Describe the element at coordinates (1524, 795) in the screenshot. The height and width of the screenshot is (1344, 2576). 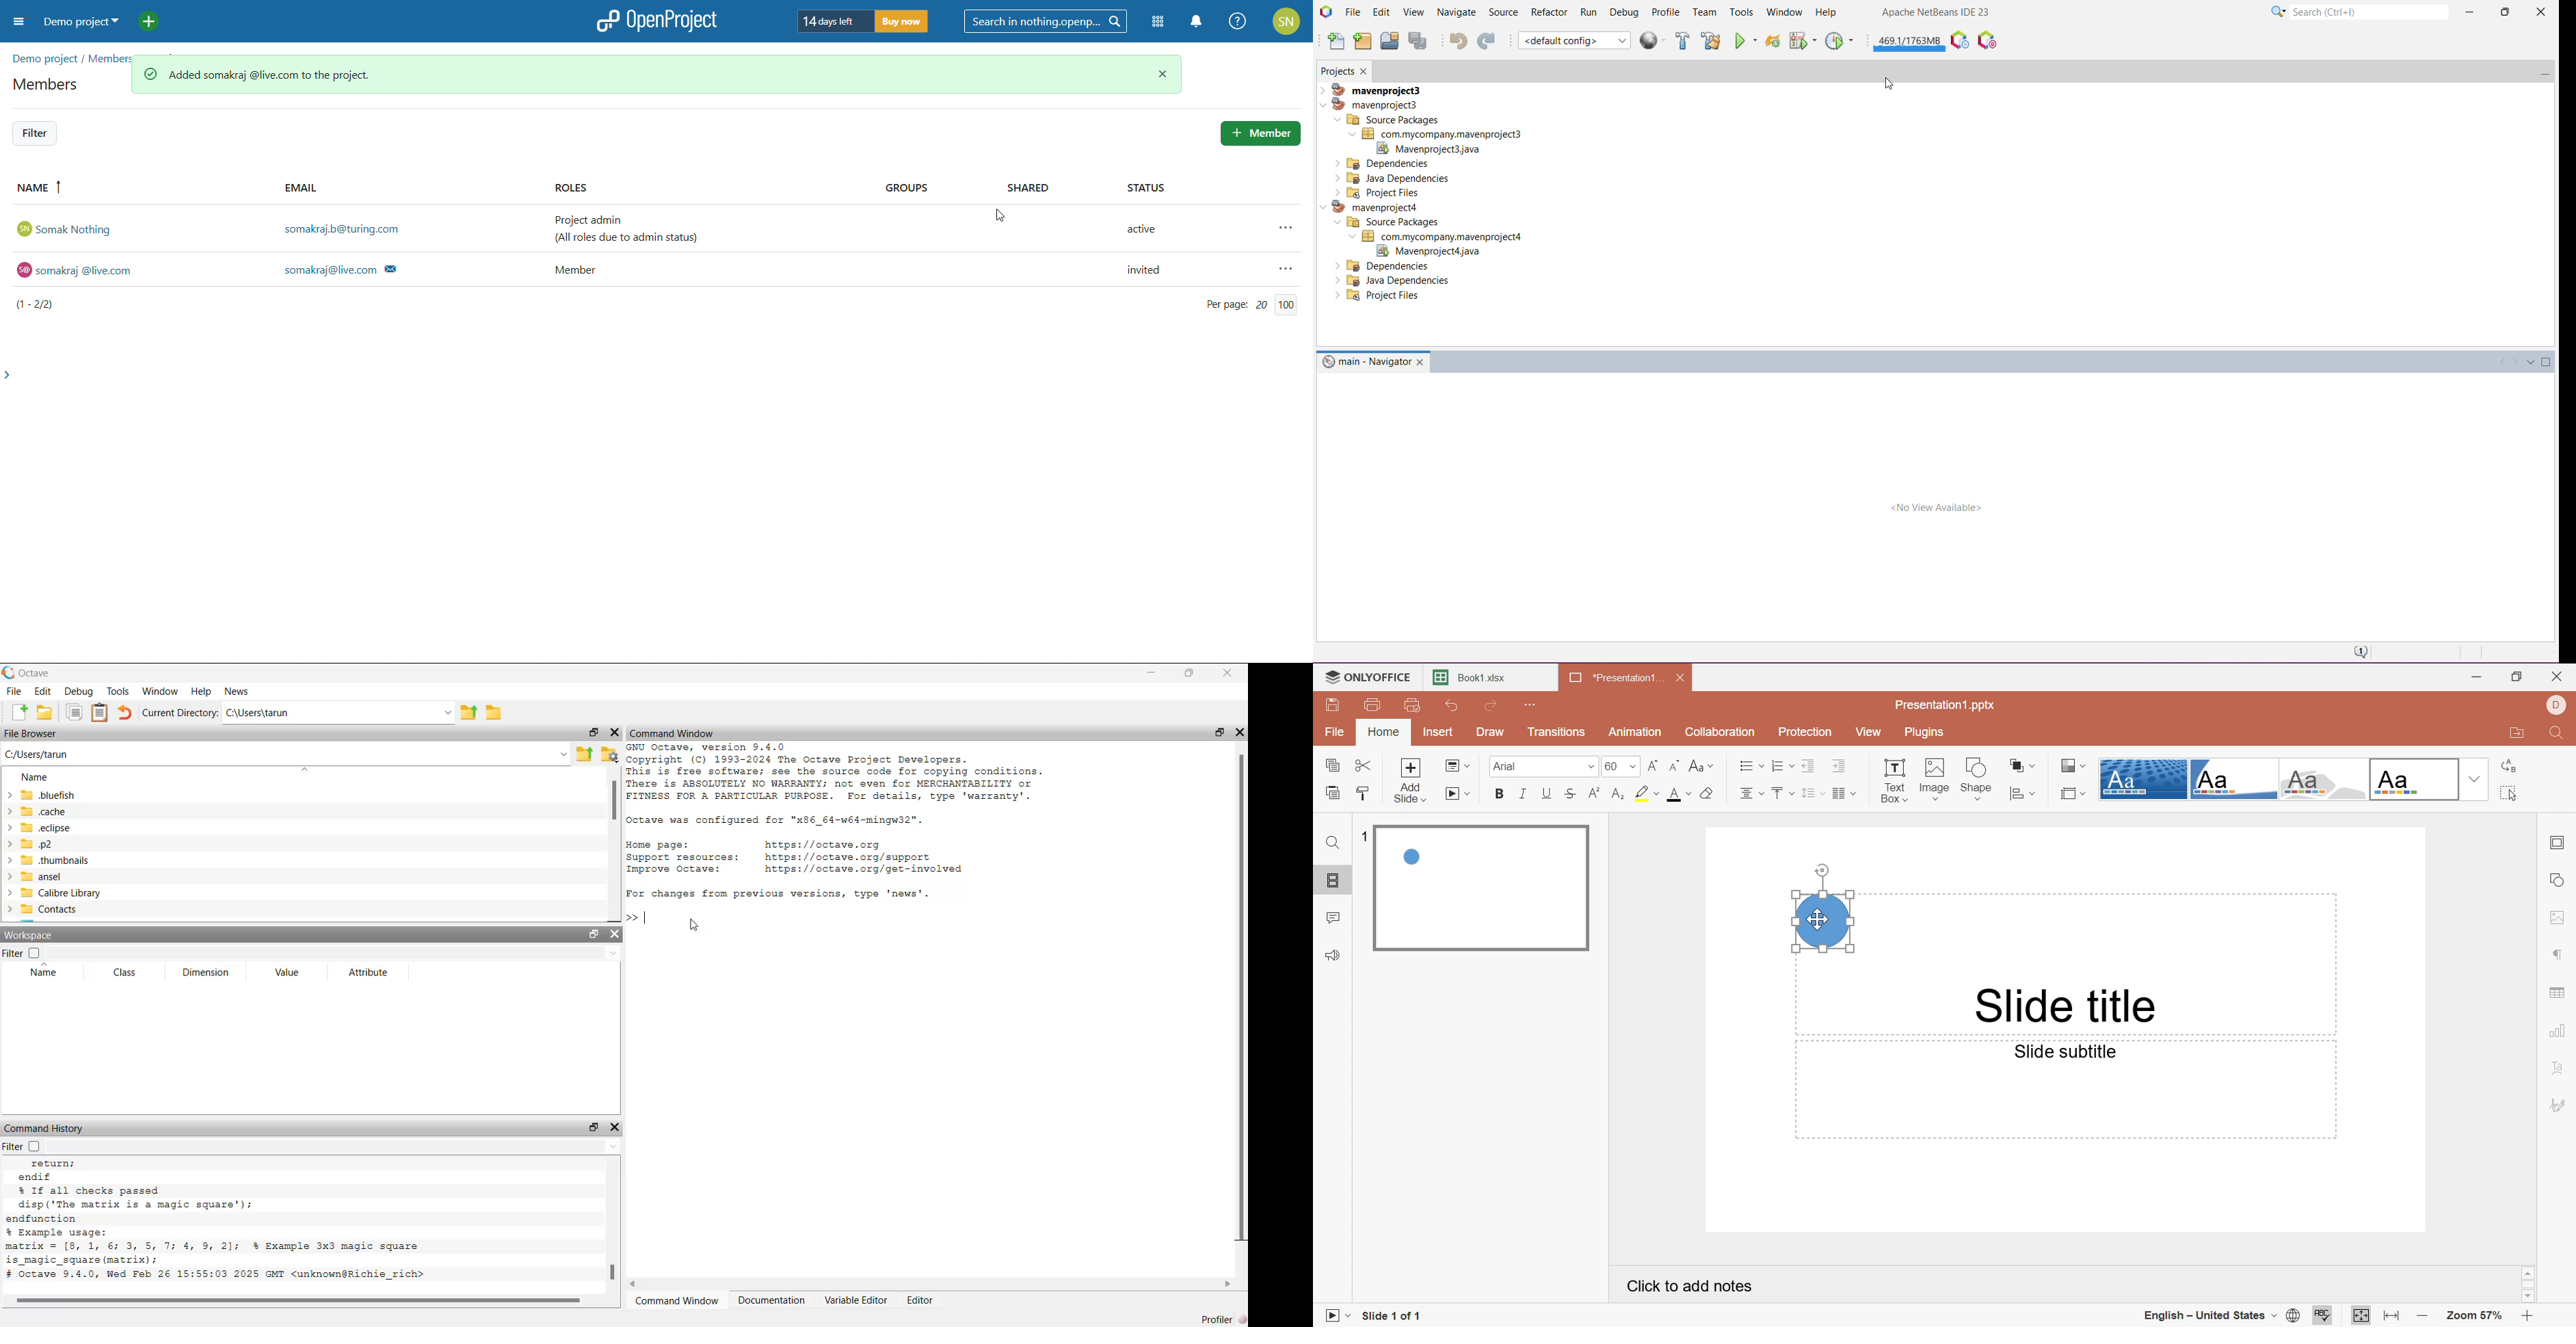
I see `Italic` at that location.